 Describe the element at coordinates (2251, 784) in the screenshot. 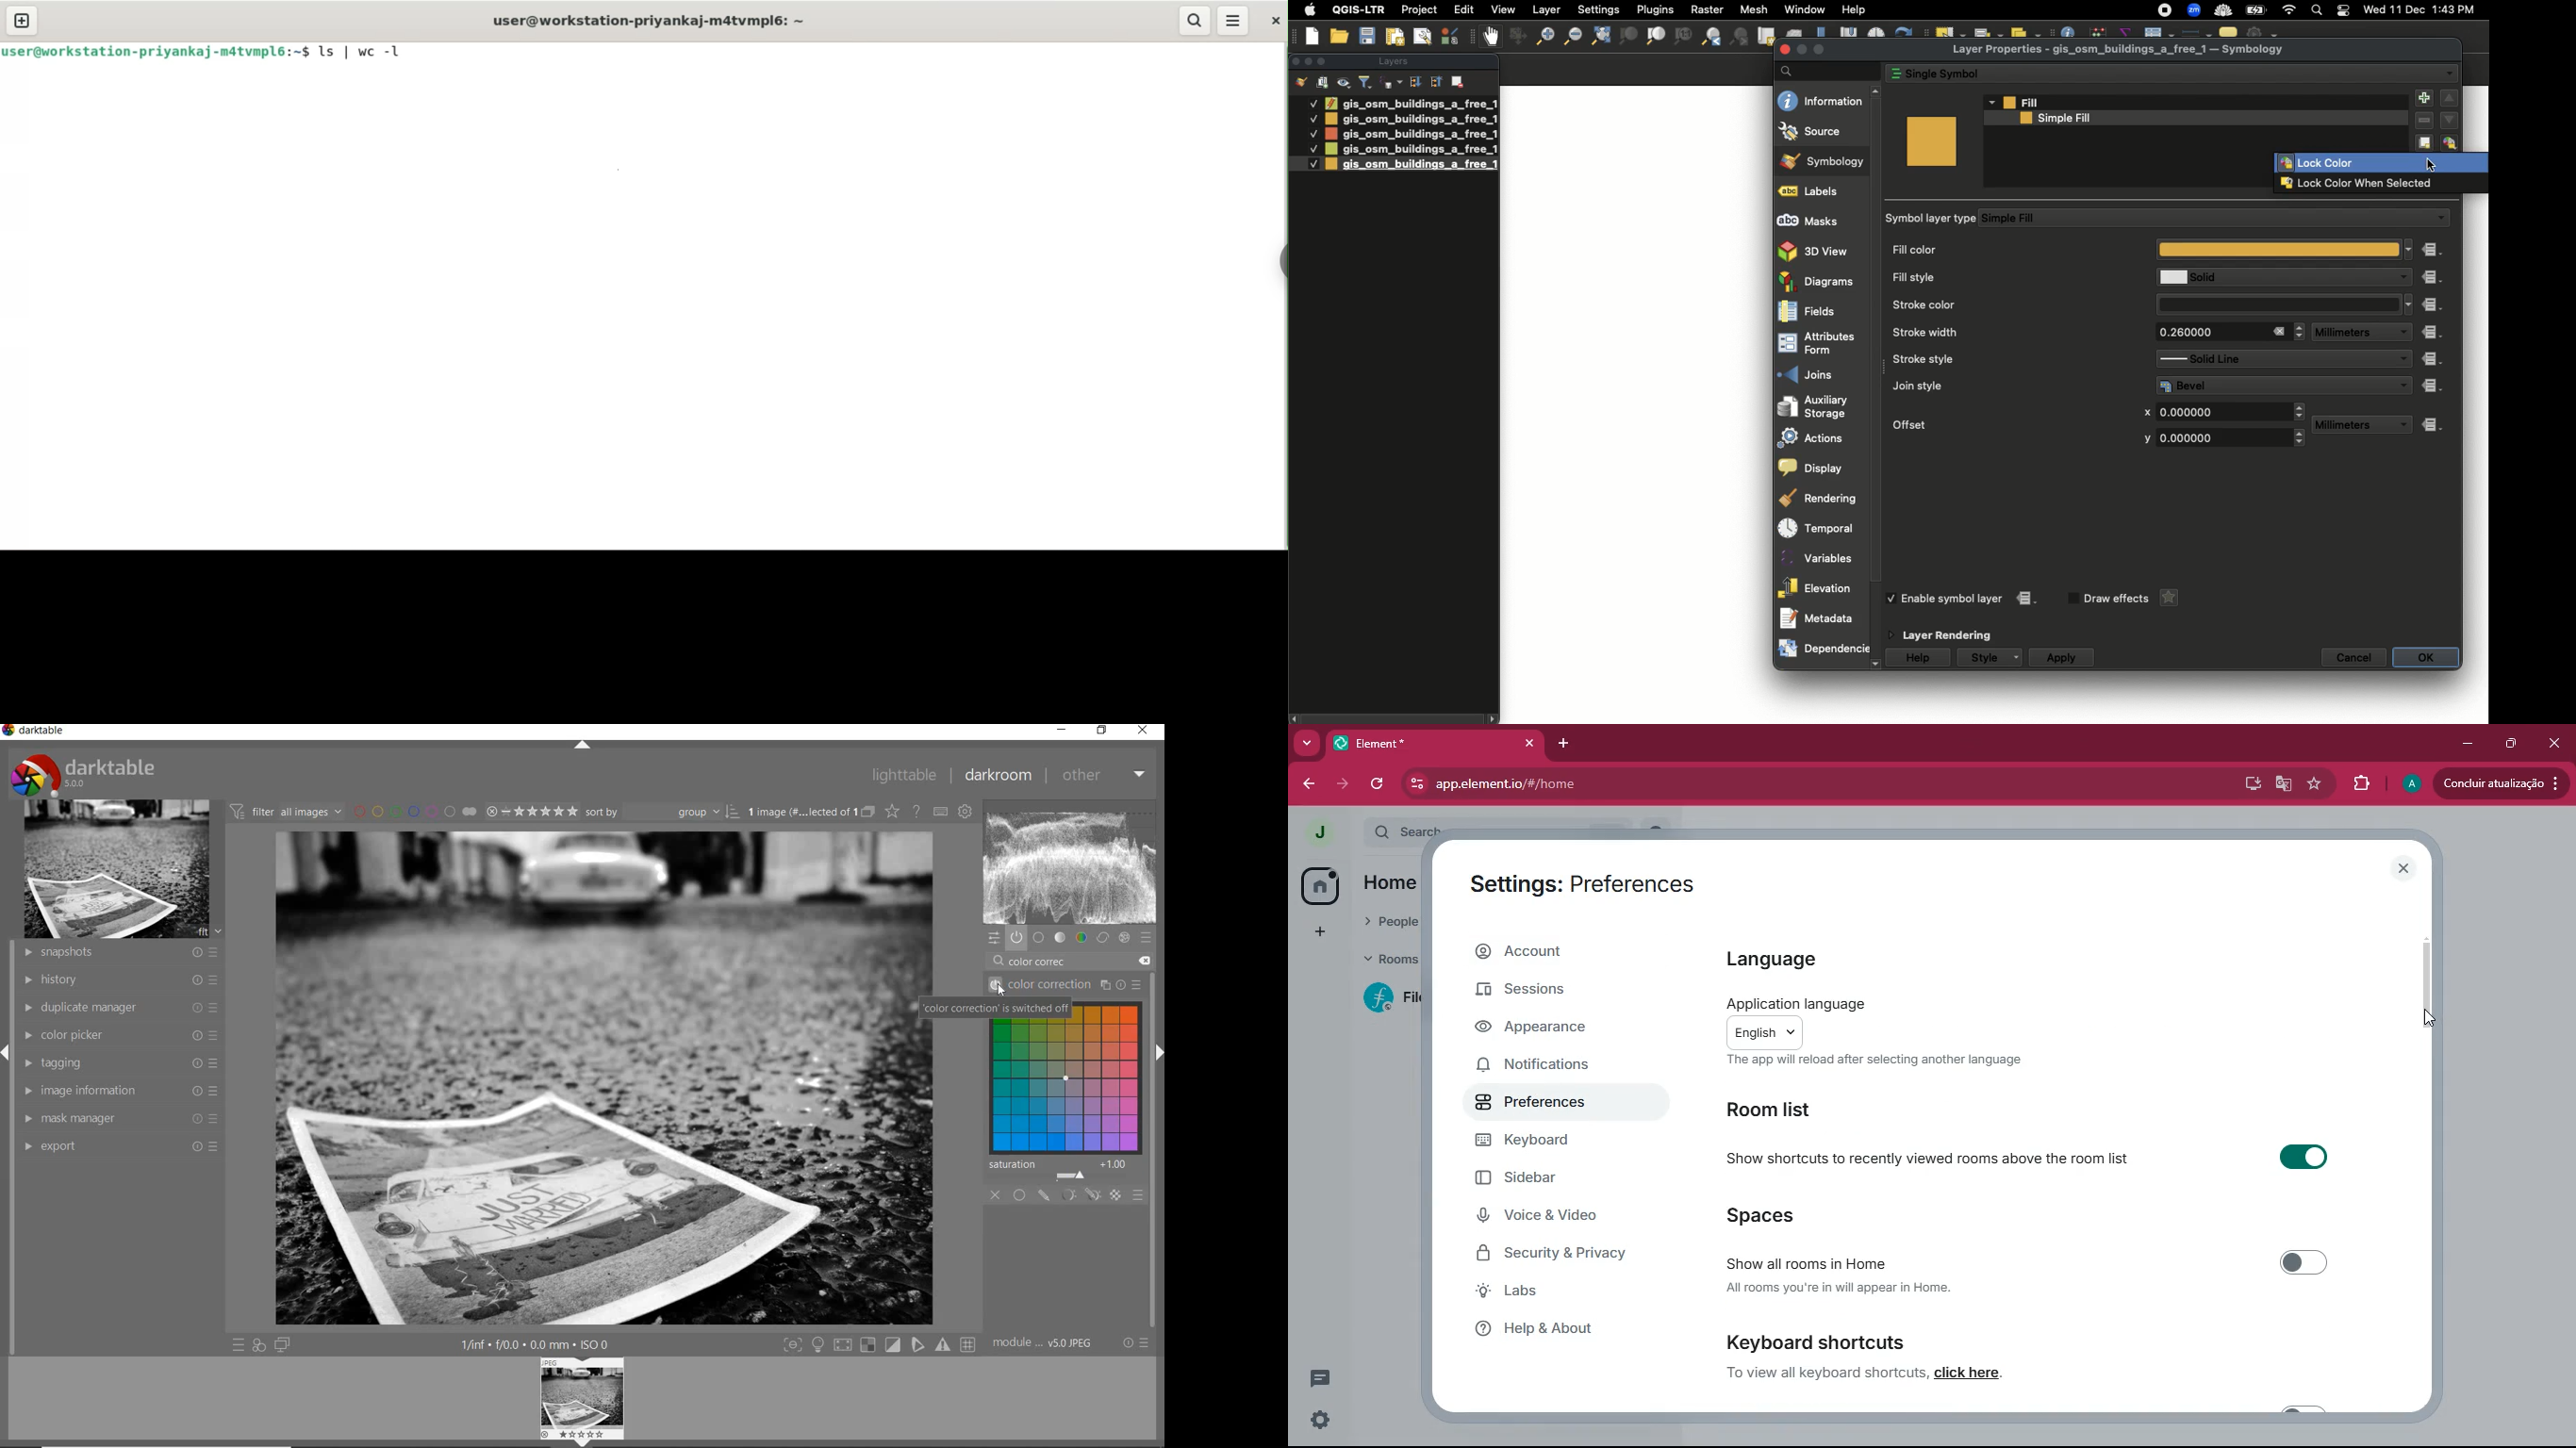

I see `desktop` at that location.